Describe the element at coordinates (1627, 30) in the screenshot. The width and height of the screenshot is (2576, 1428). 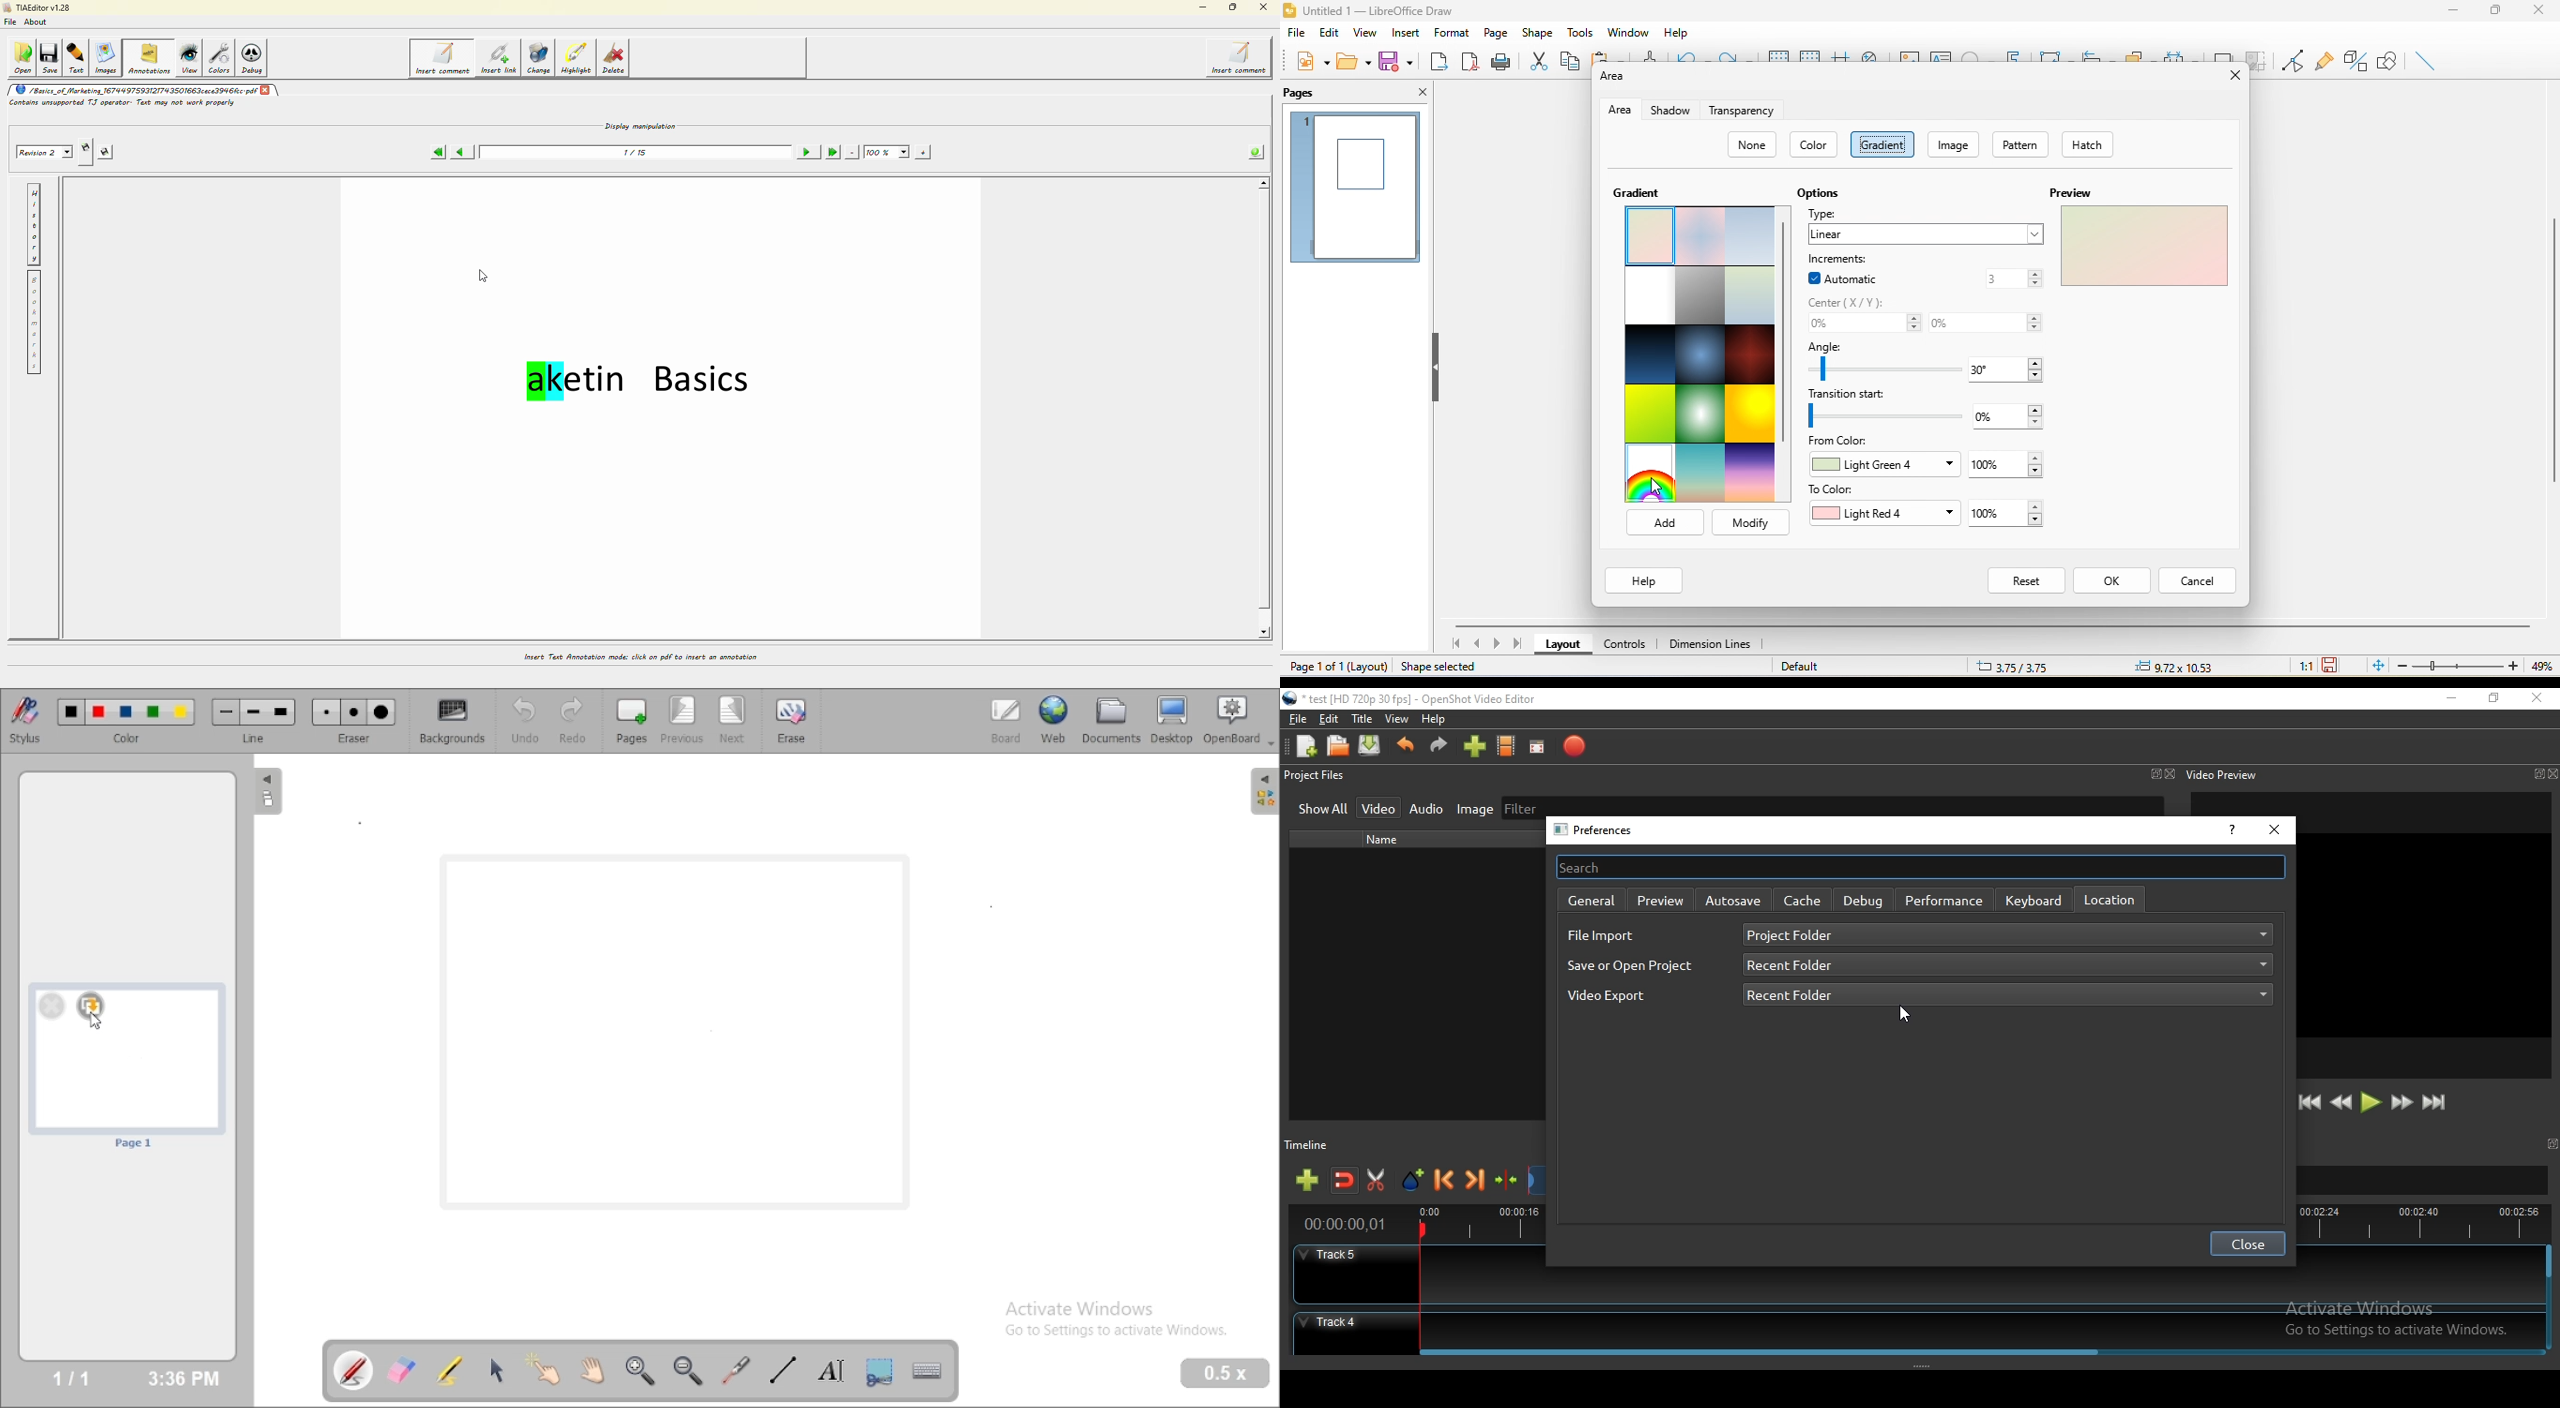
I see `window` at that location.